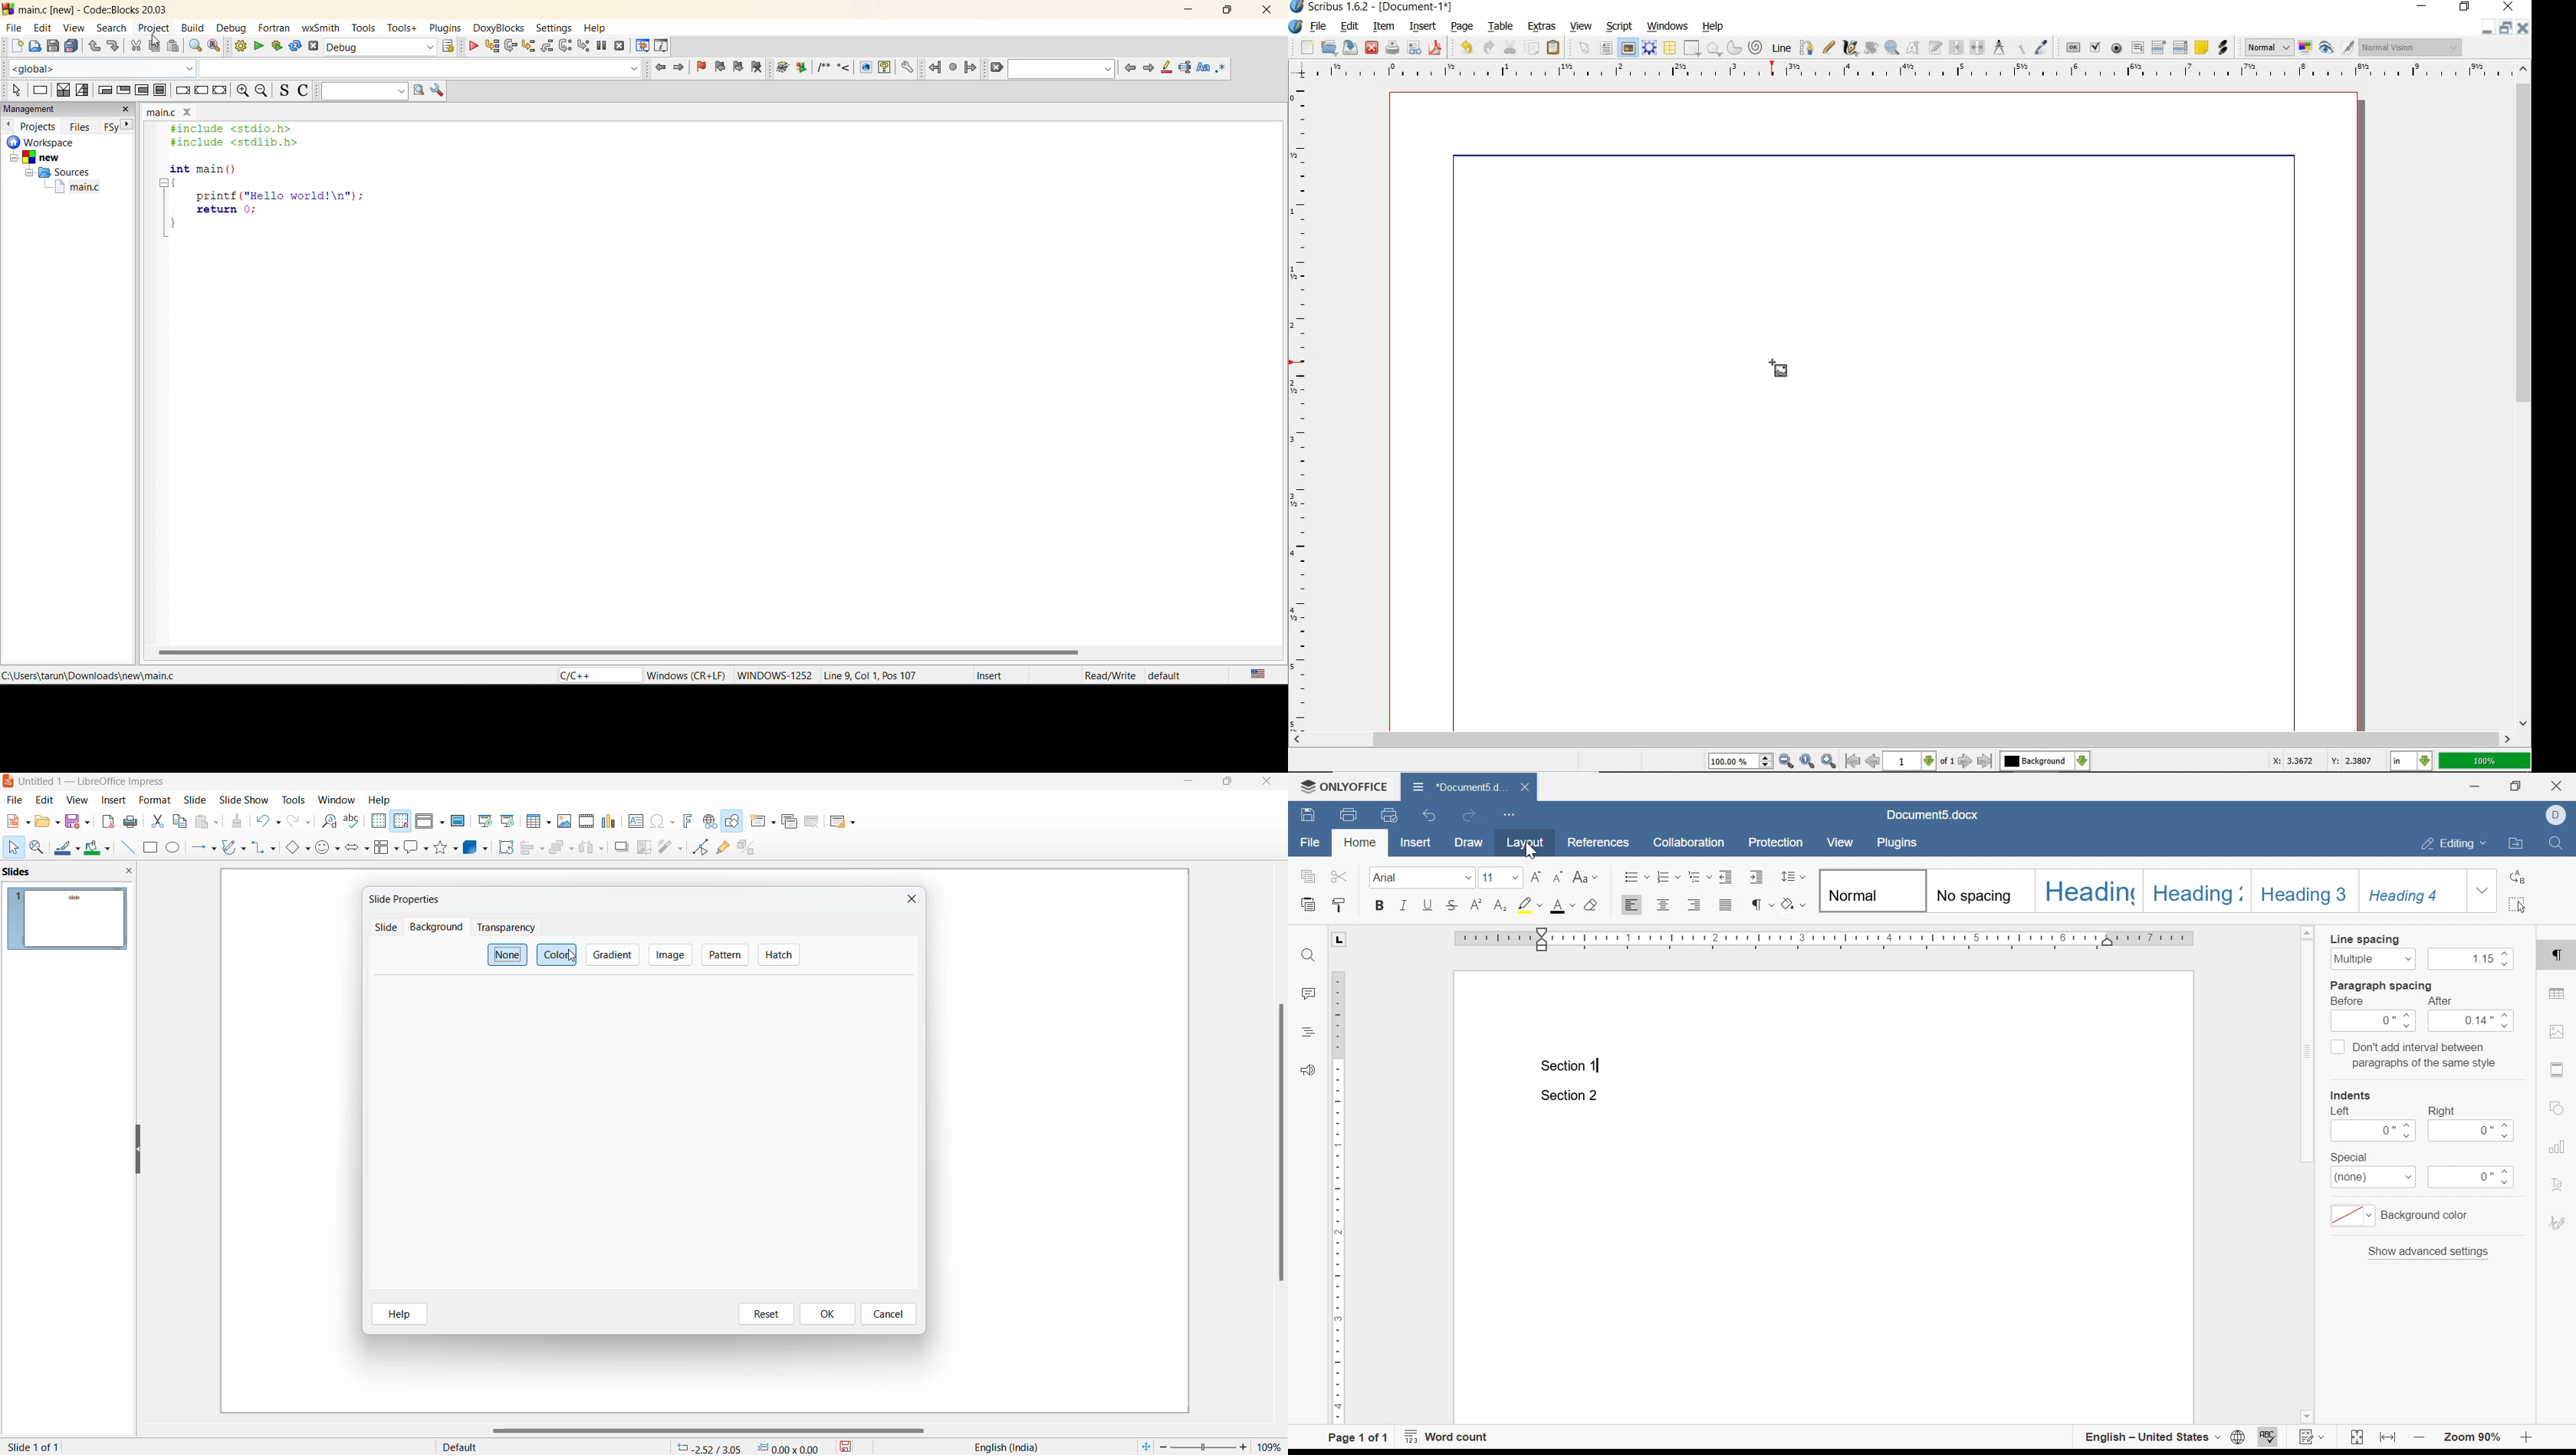 The width and height of the screenshot is (2576, 1456). What do you see at coordinates (1583, 27) in the screenshot?
I see `view` at bounding box center [1583, 27].